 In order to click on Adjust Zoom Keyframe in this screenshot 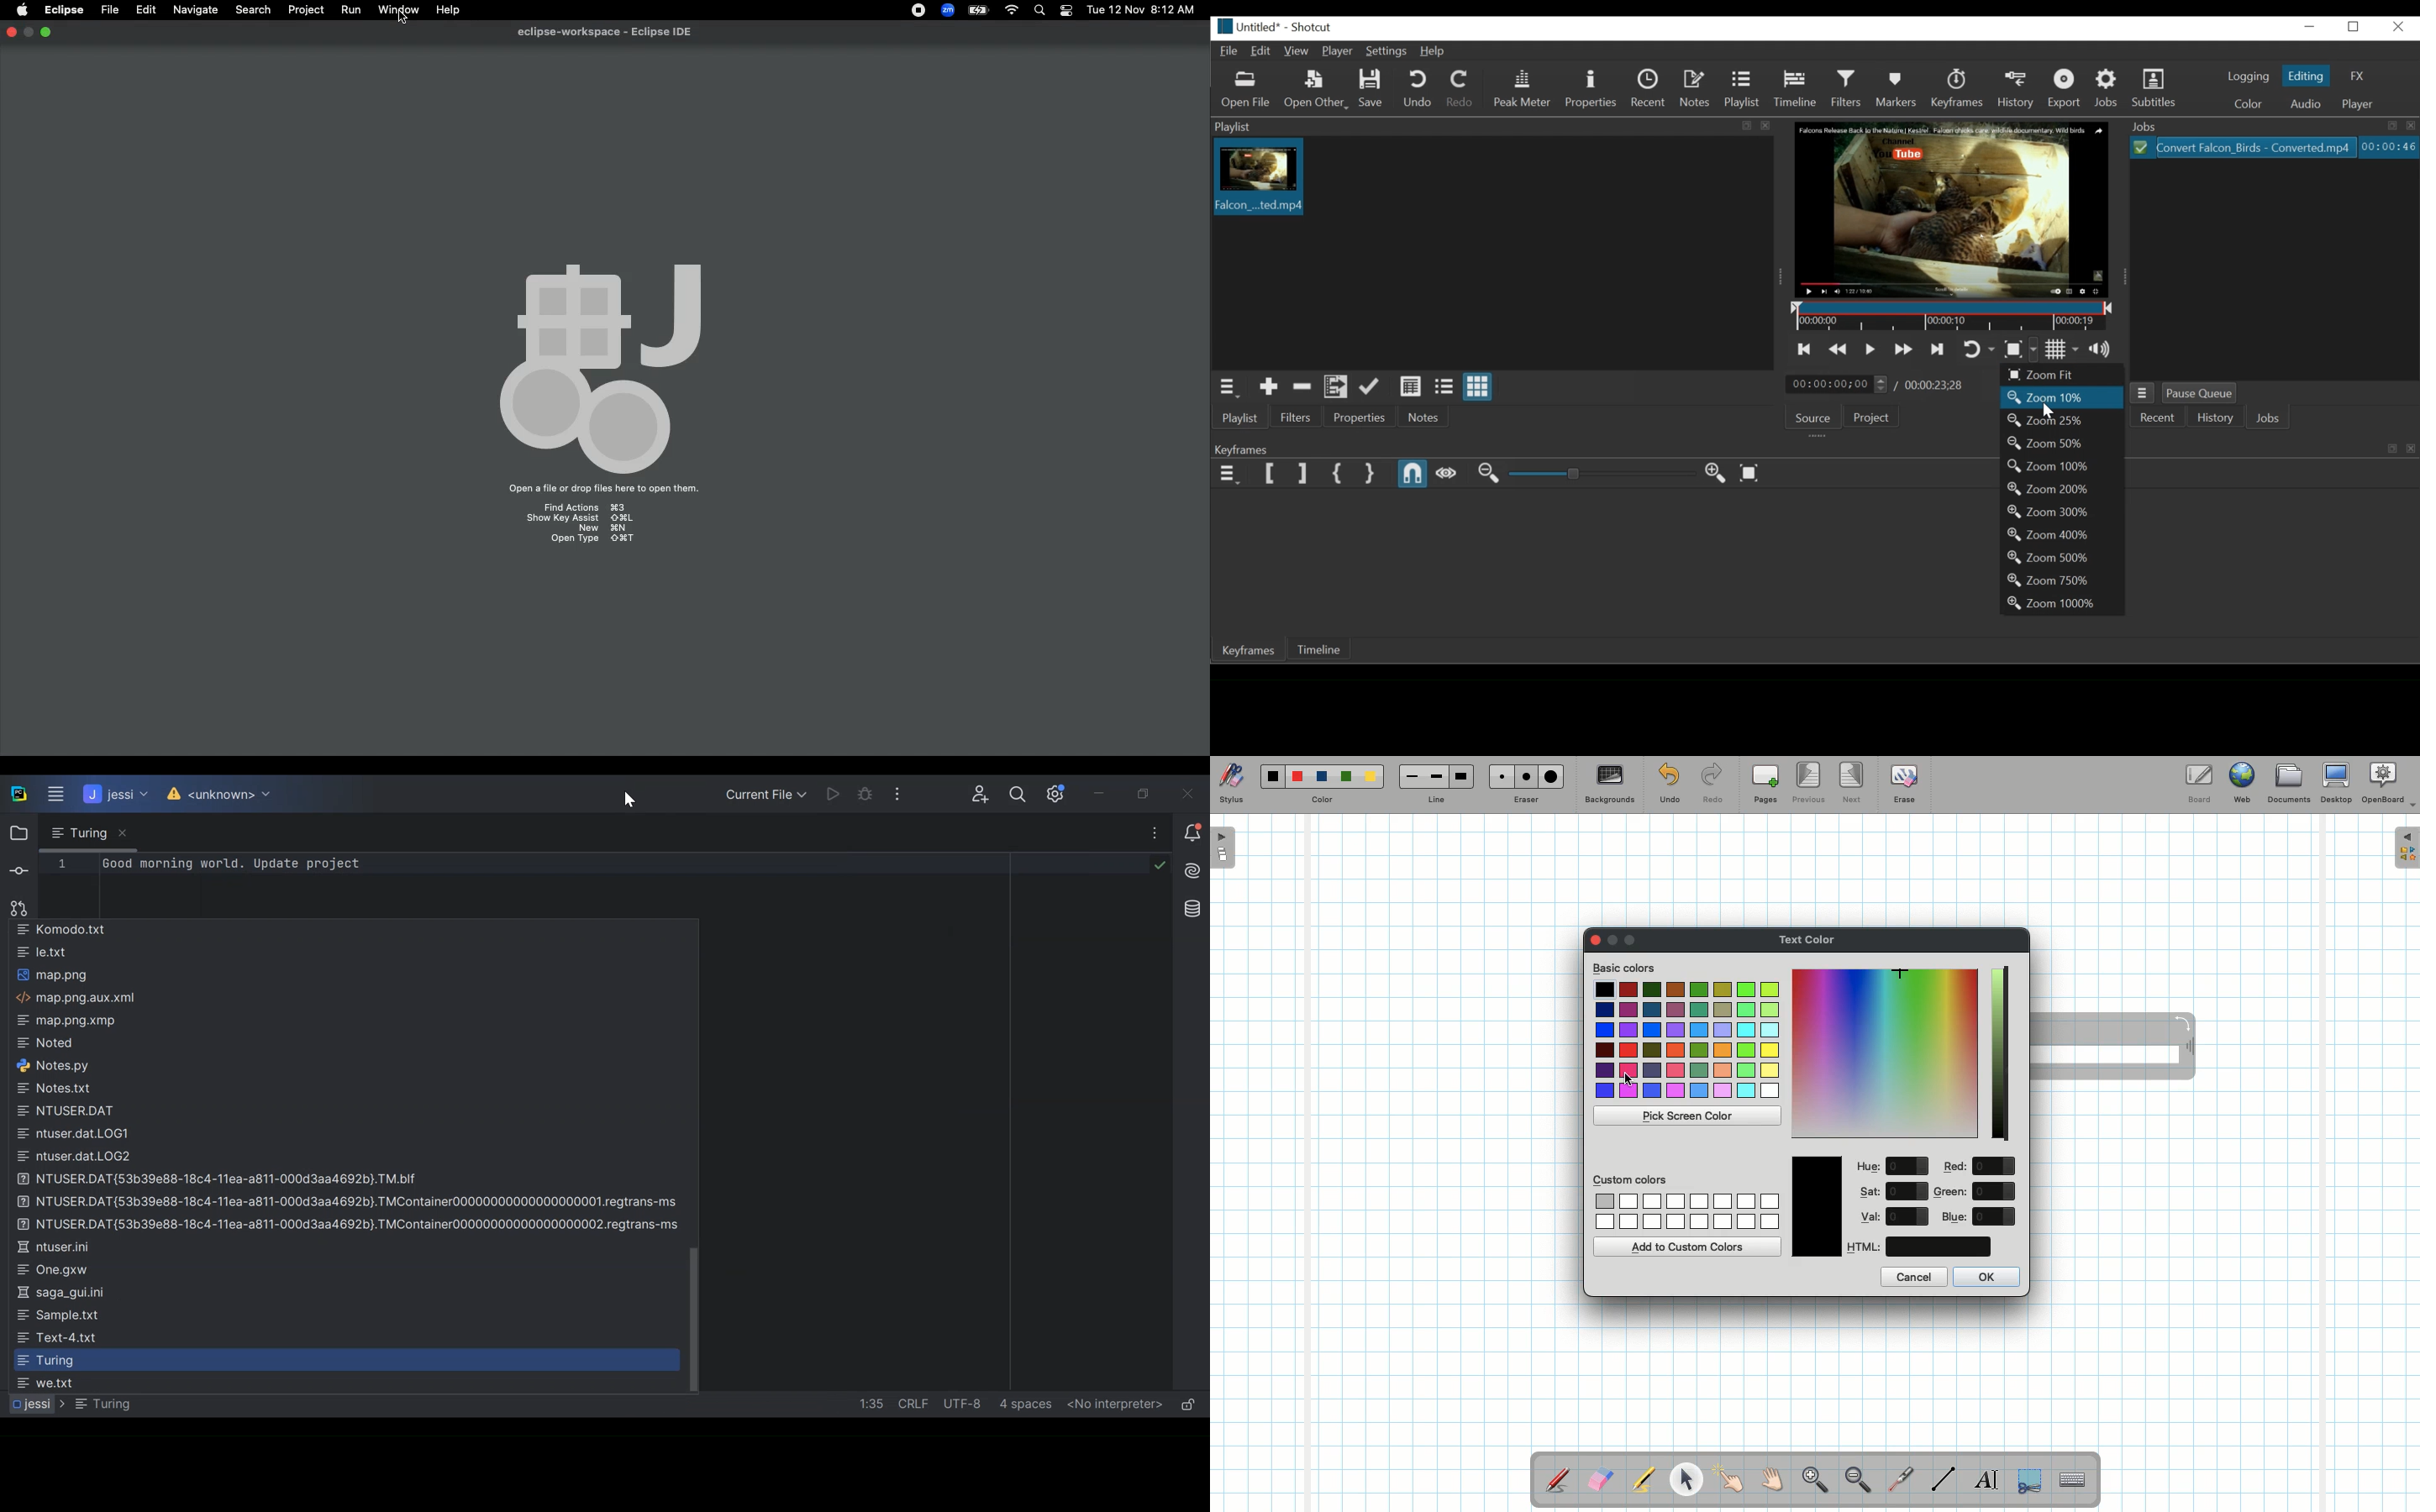, I will do `click(1602, 474)`.